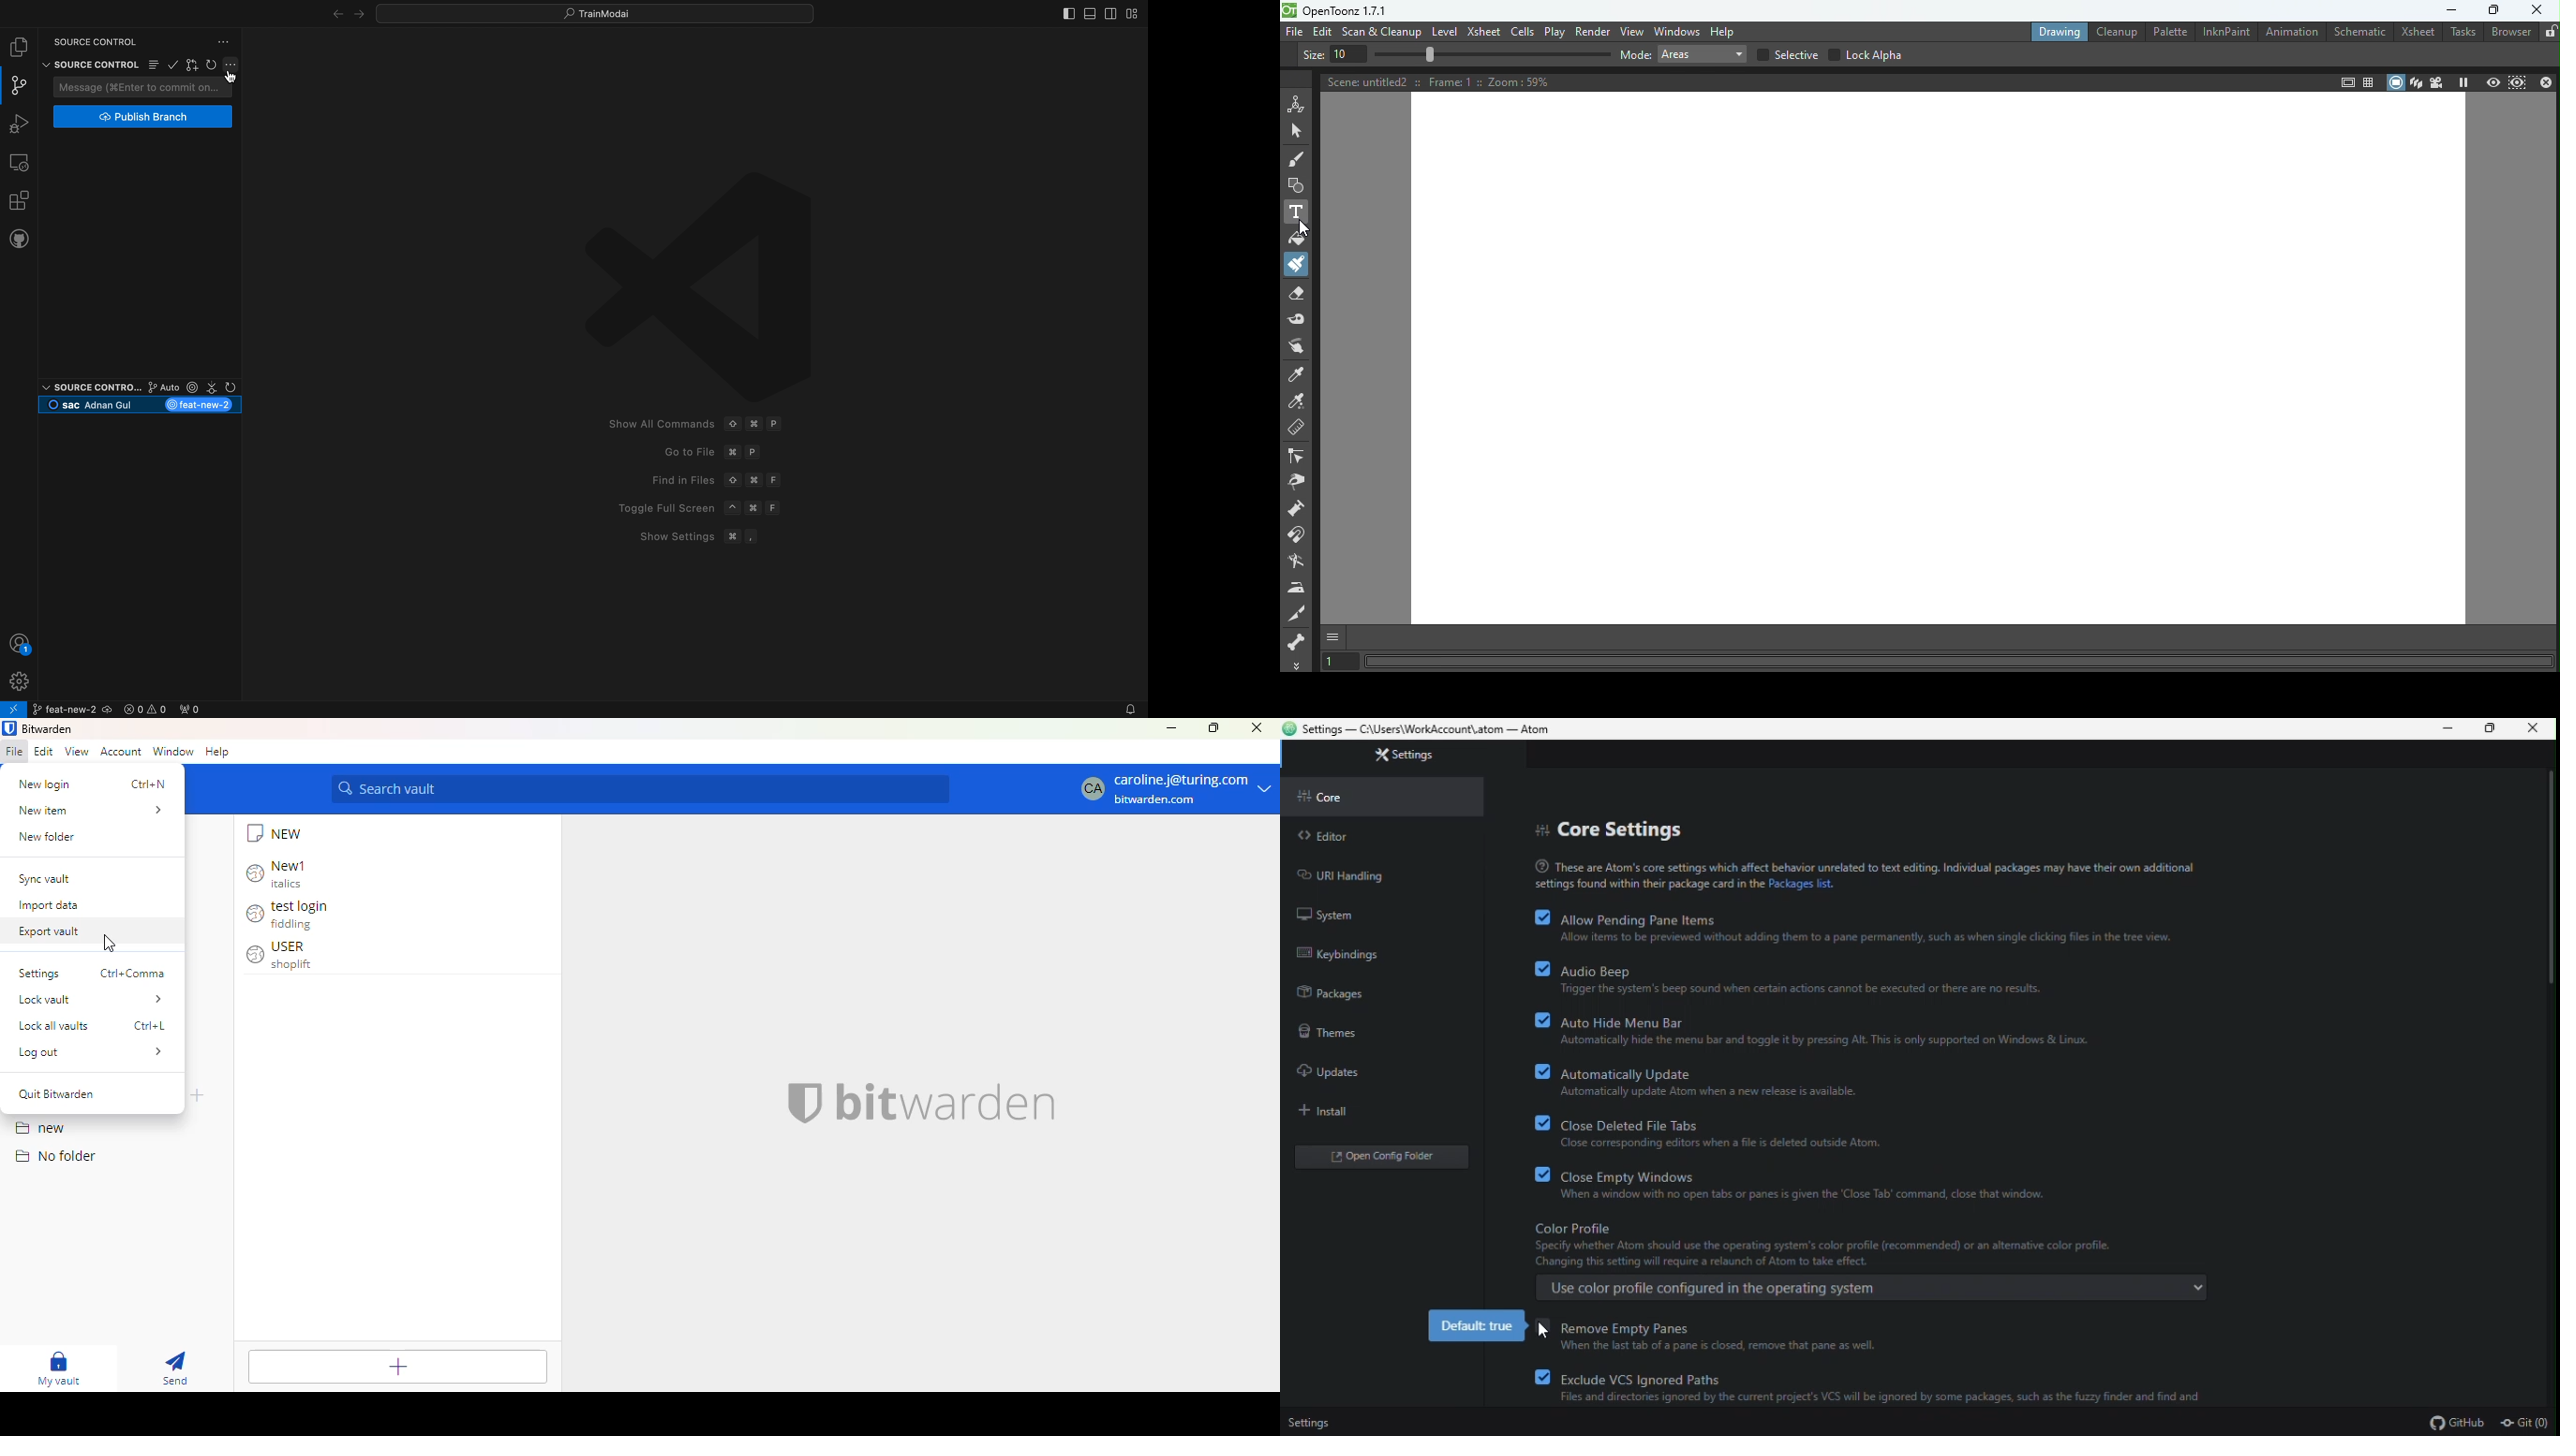  I want to click on CA Caroline.j@turing.com, so click(1177, 790).